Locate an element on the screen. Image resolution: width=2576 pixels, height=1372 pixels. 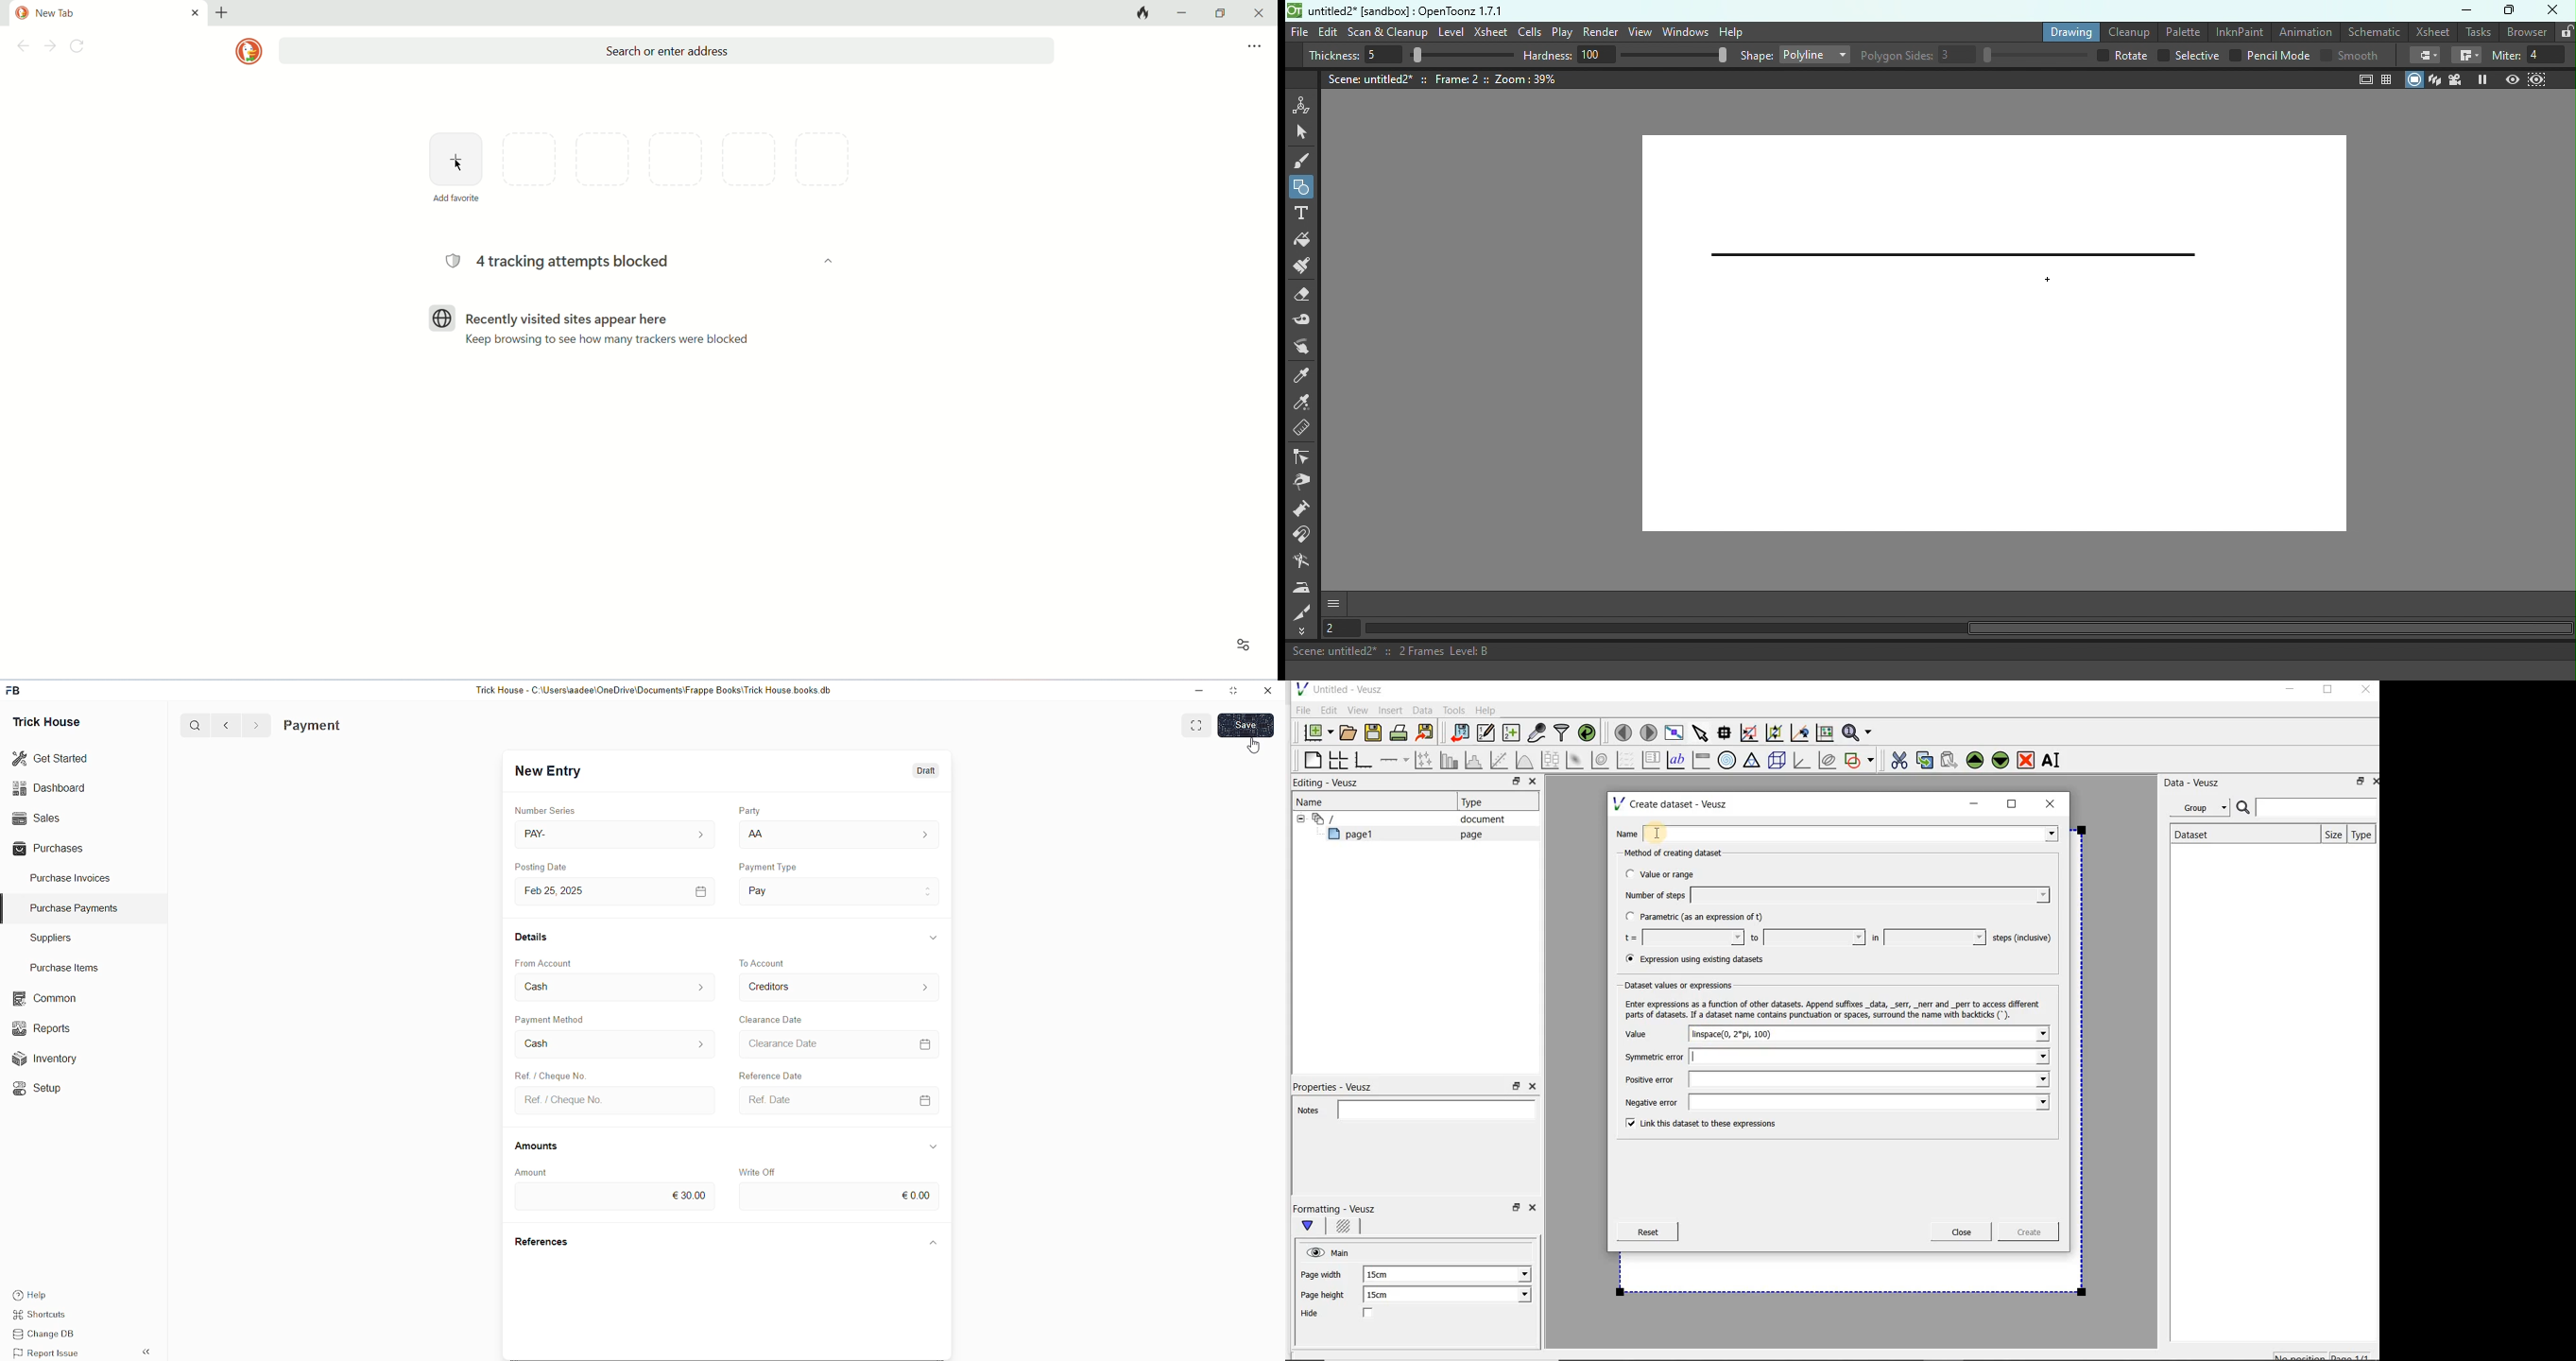
minimise down is located at coordinates (1197, 691).